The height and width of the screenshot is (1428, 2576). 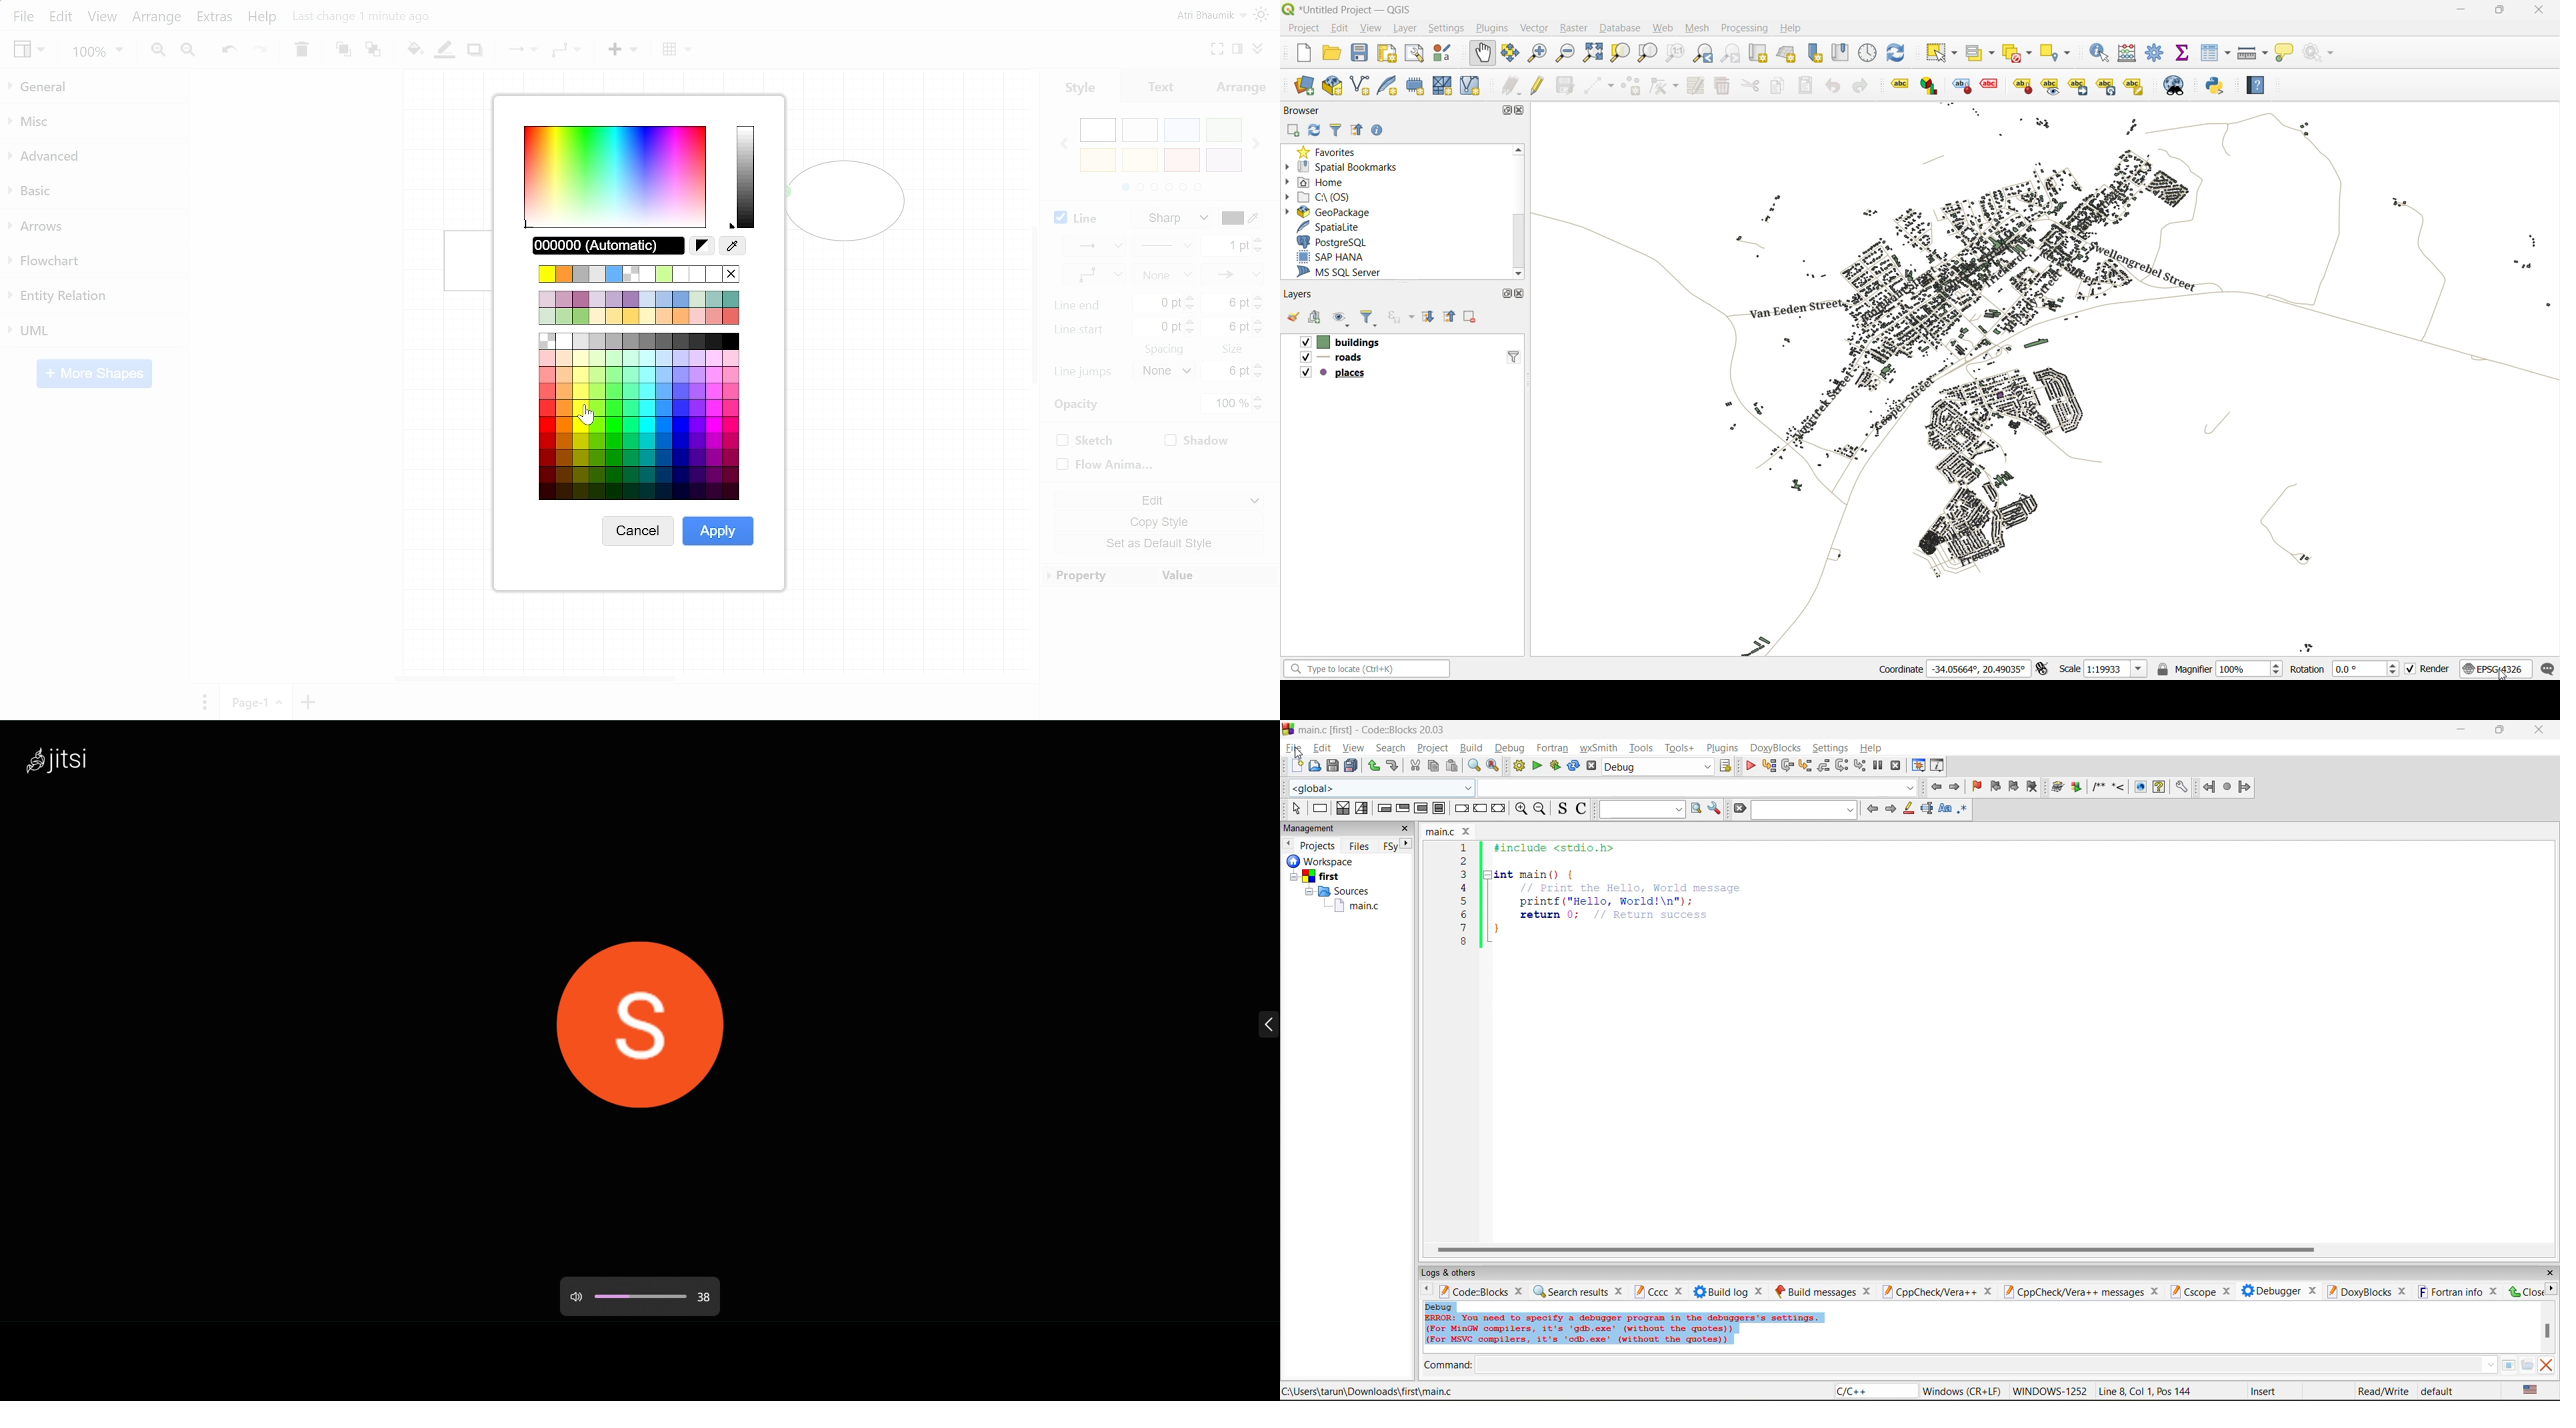 I want to click on processing, so click(x=1747, y=27).